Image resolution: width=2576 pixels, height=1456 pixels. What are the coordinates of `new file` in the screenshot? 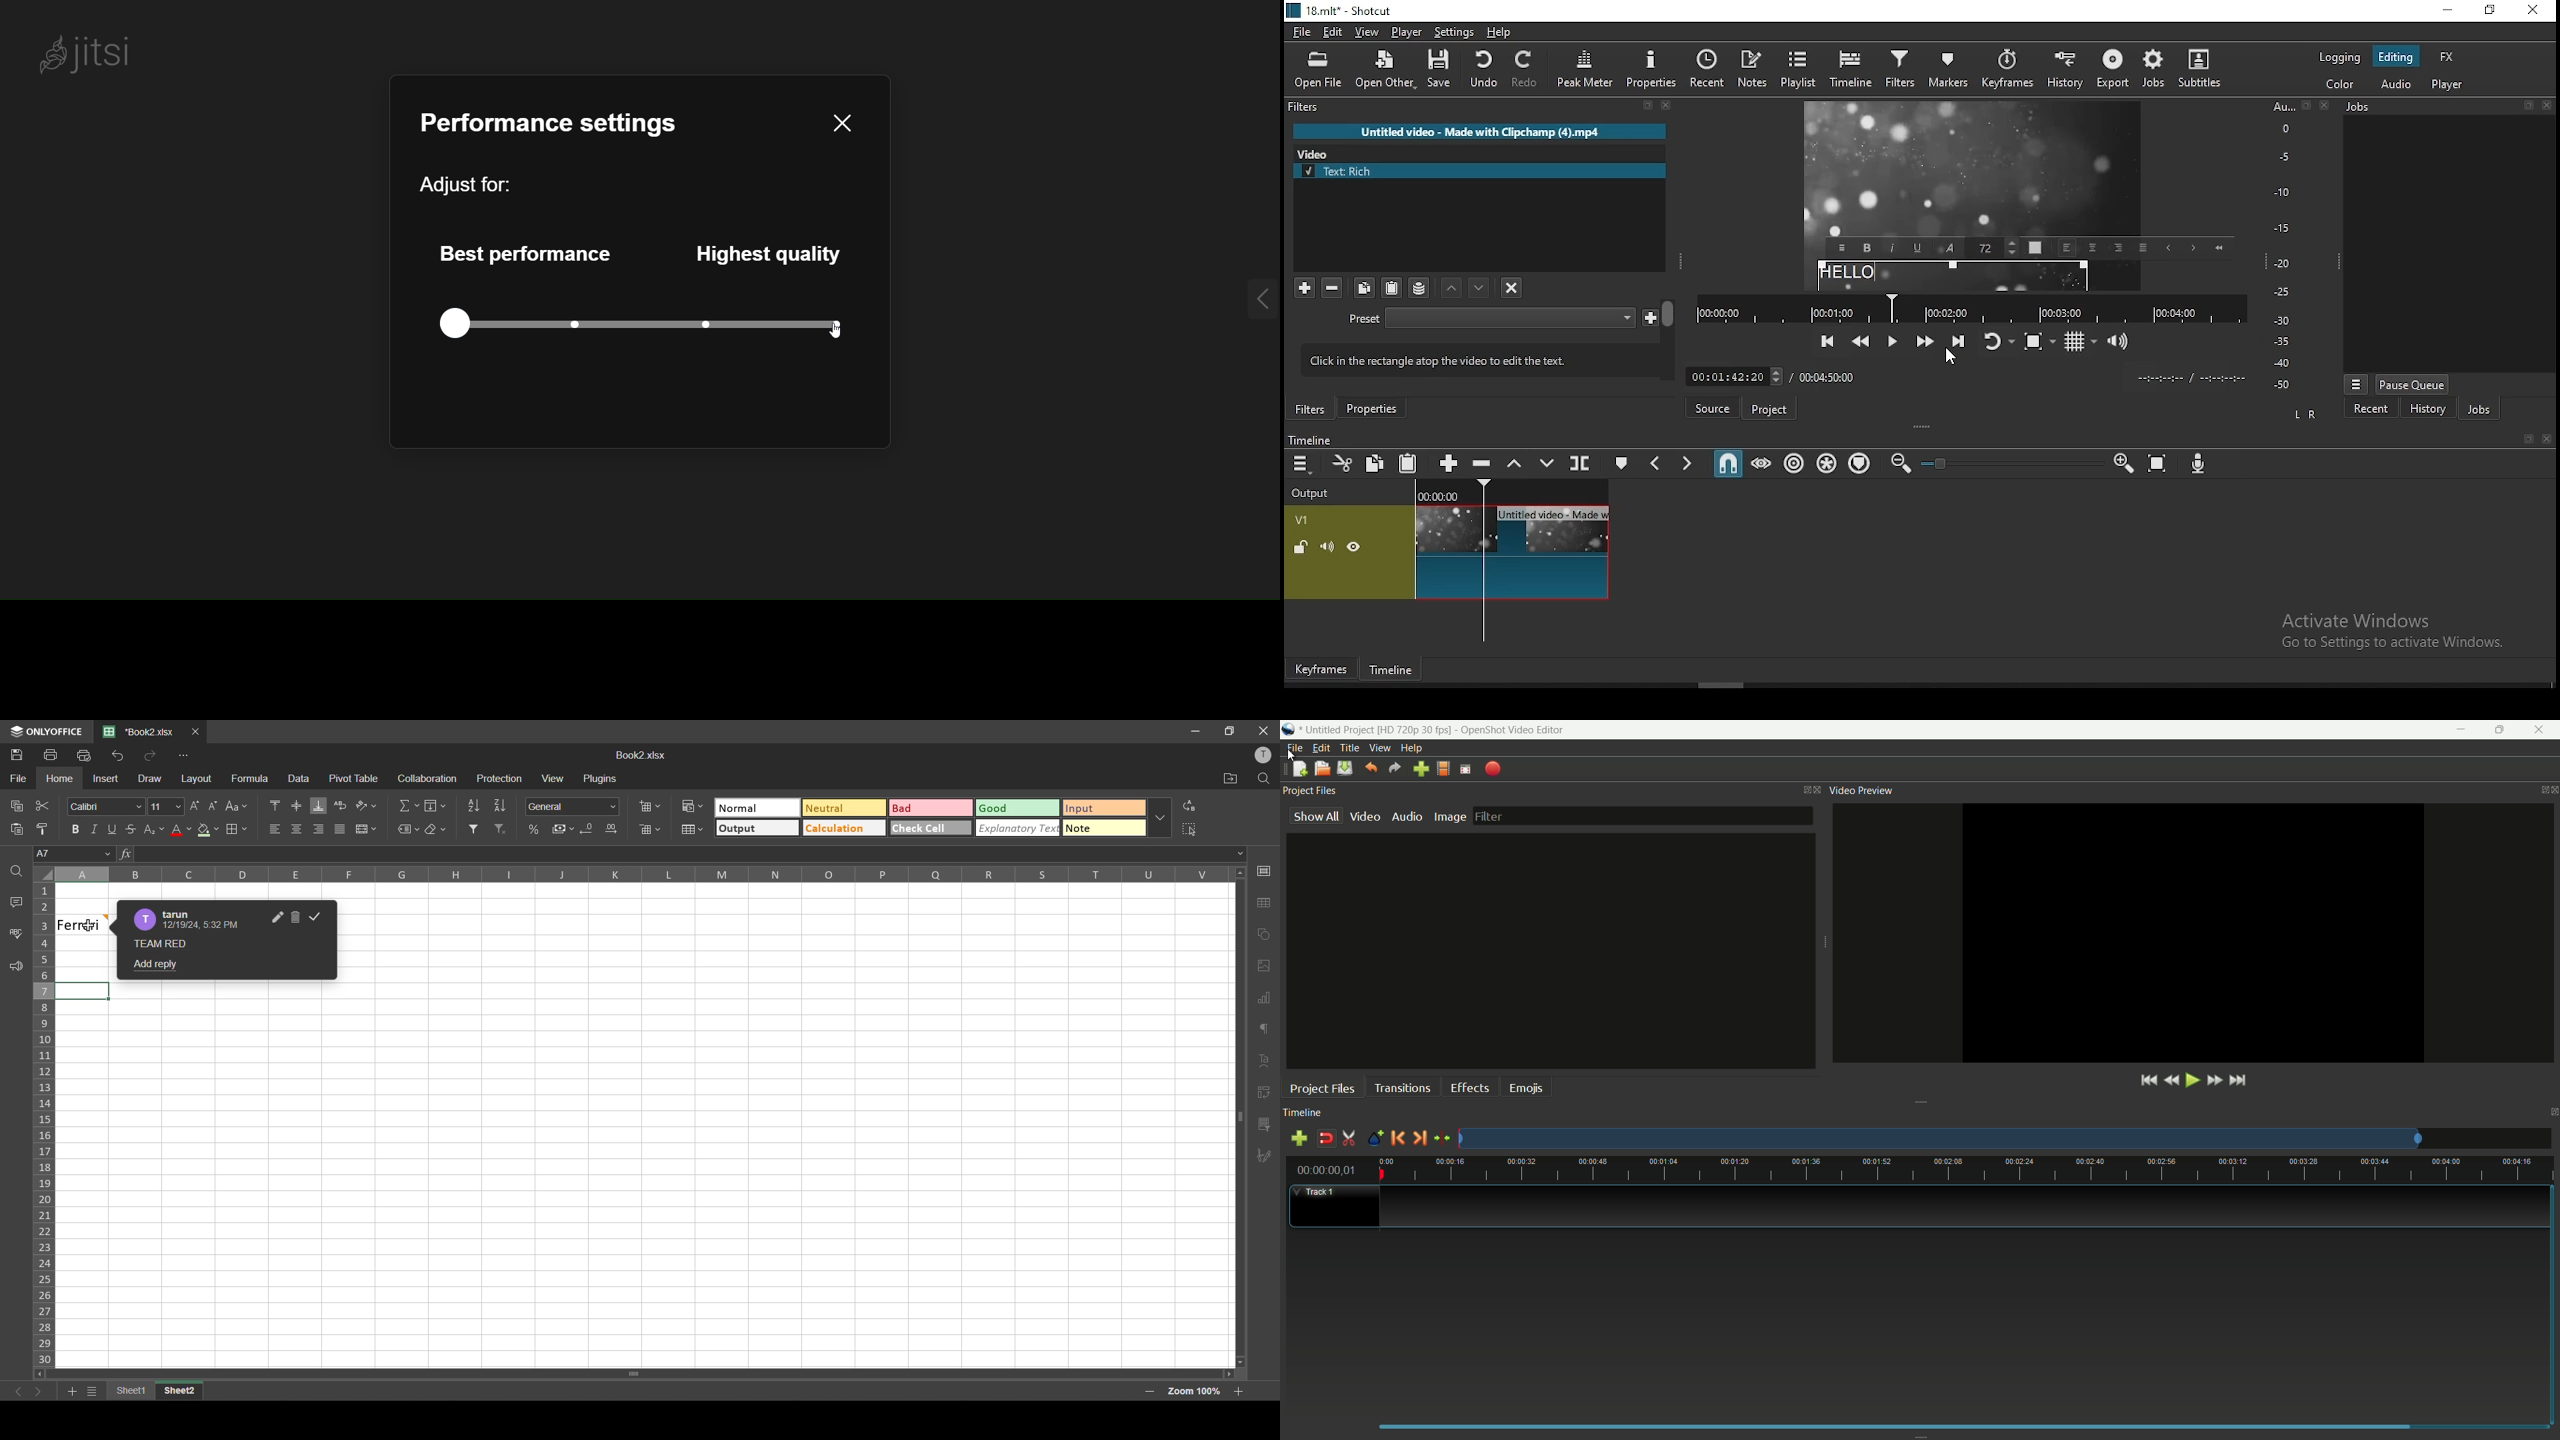 It's located at (1299, 767).